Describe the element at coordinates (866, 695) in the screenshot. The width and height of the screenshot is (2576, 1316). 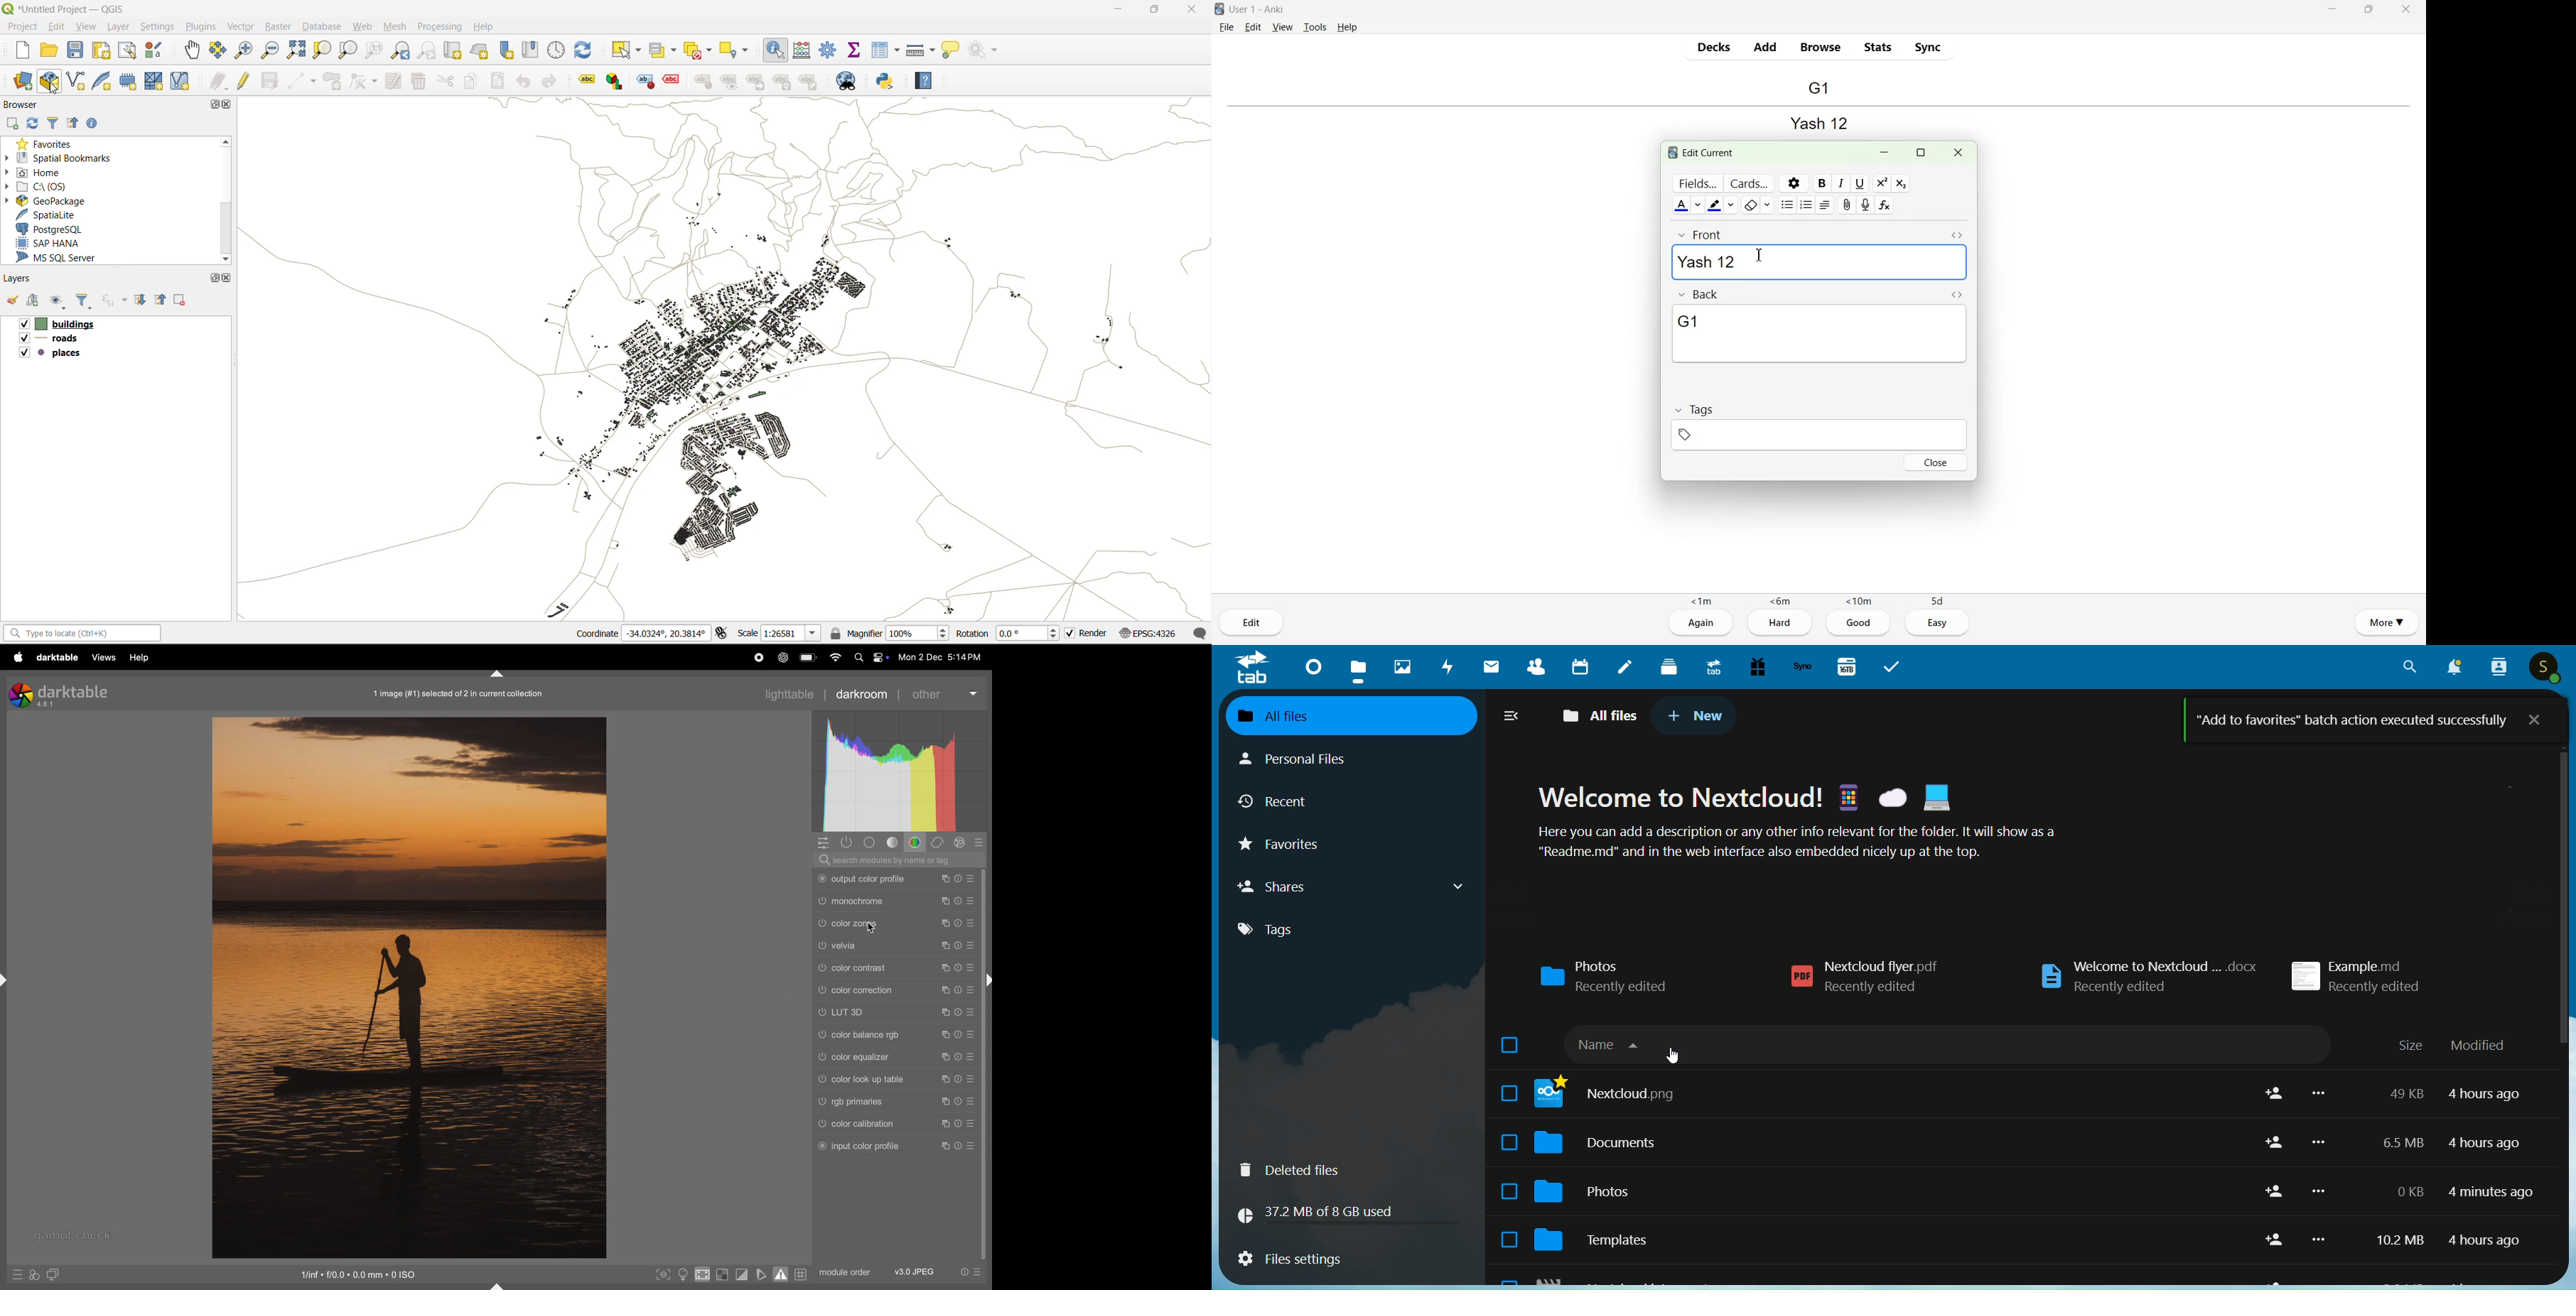
I see `darkroom` at that location.